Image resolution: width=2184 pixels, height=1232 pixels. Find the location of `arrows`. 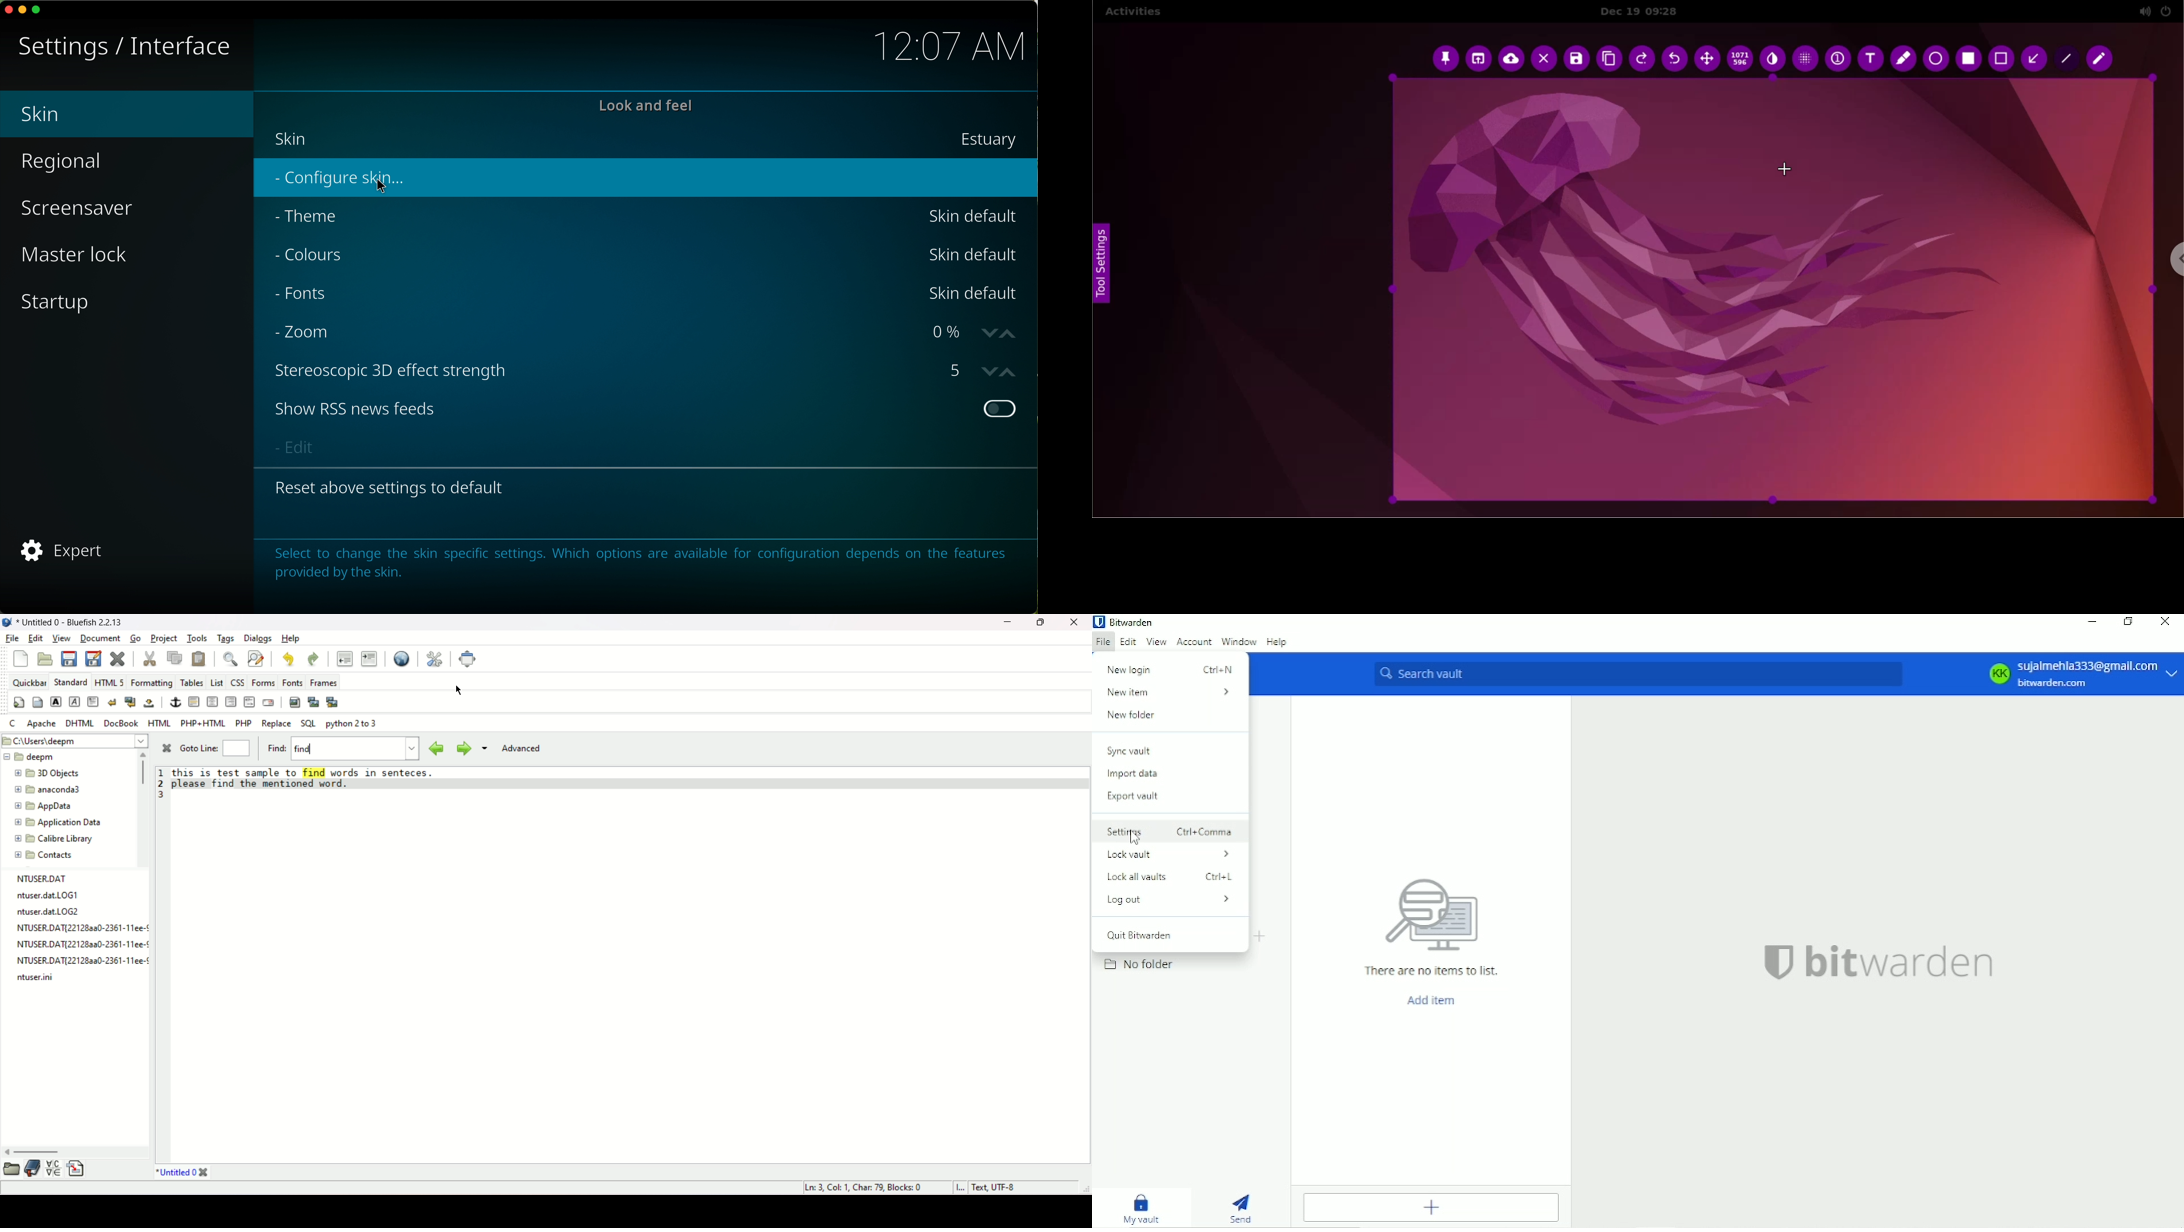

arrows is located at coordinates (999, 372).